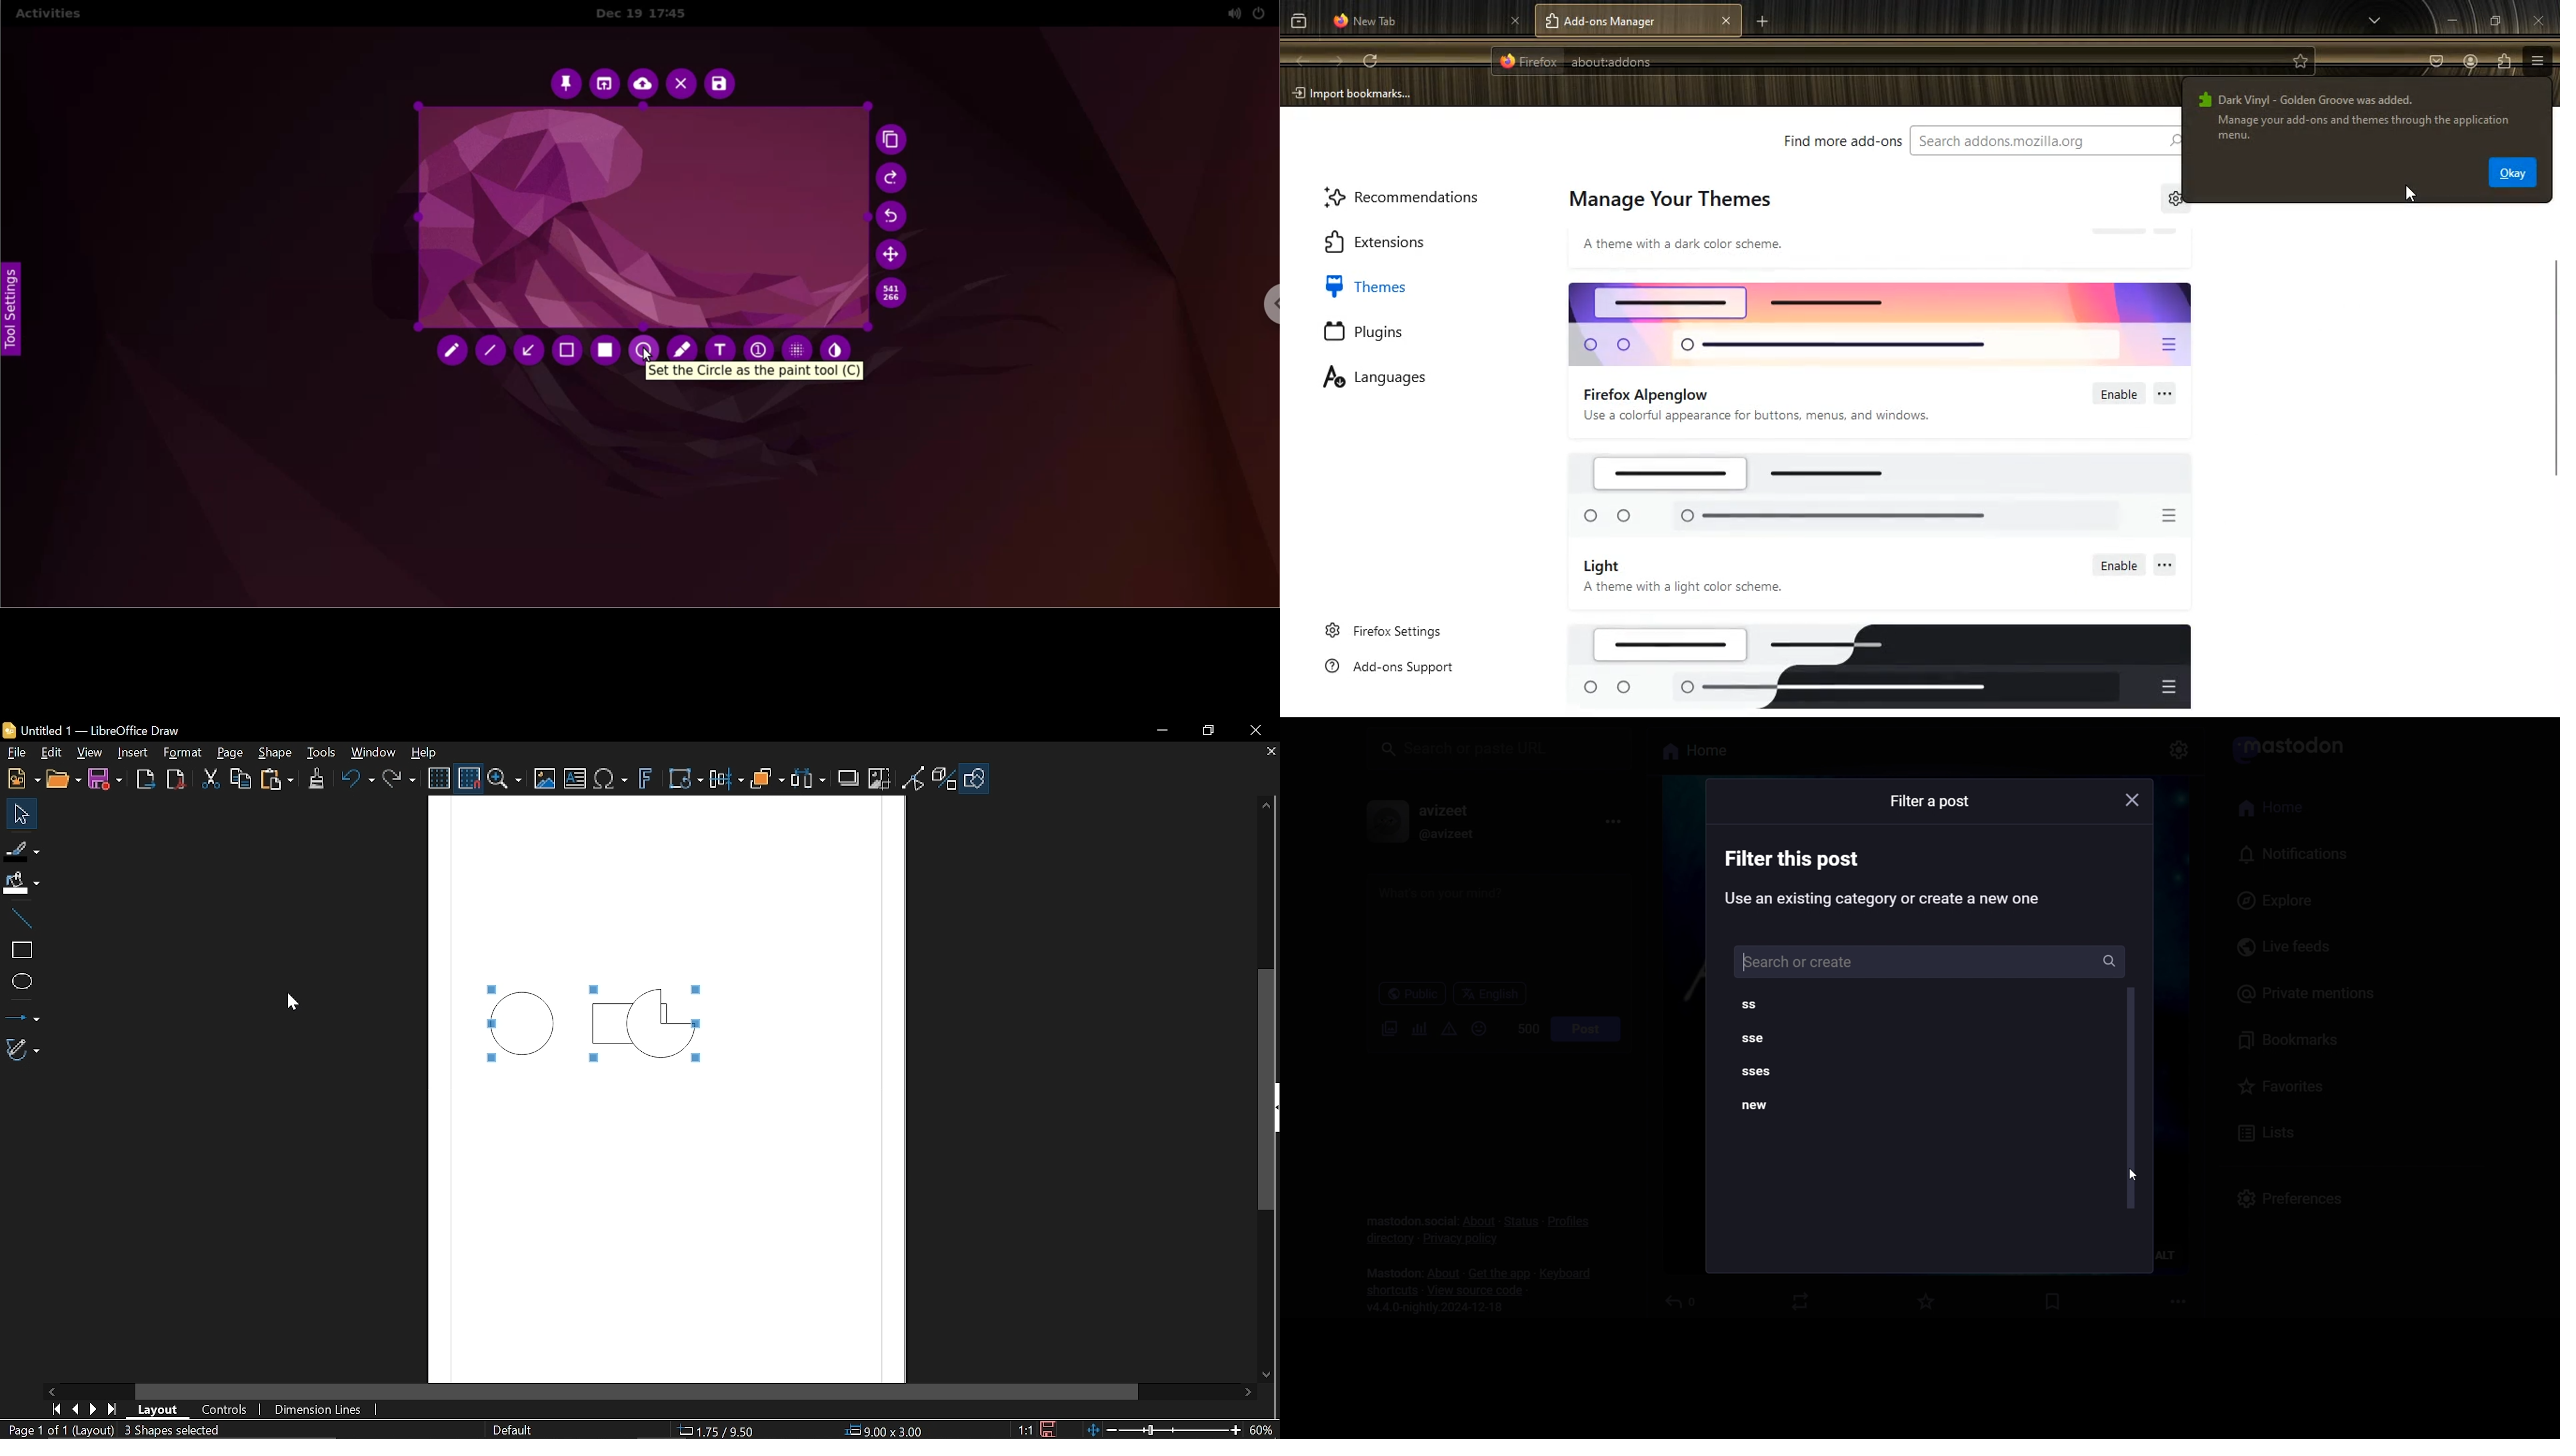 The height and width of the screenshot is (1456, 2576). Describe the element at coordinates (17, 913) in the screenshot. I see `Line` at that location.